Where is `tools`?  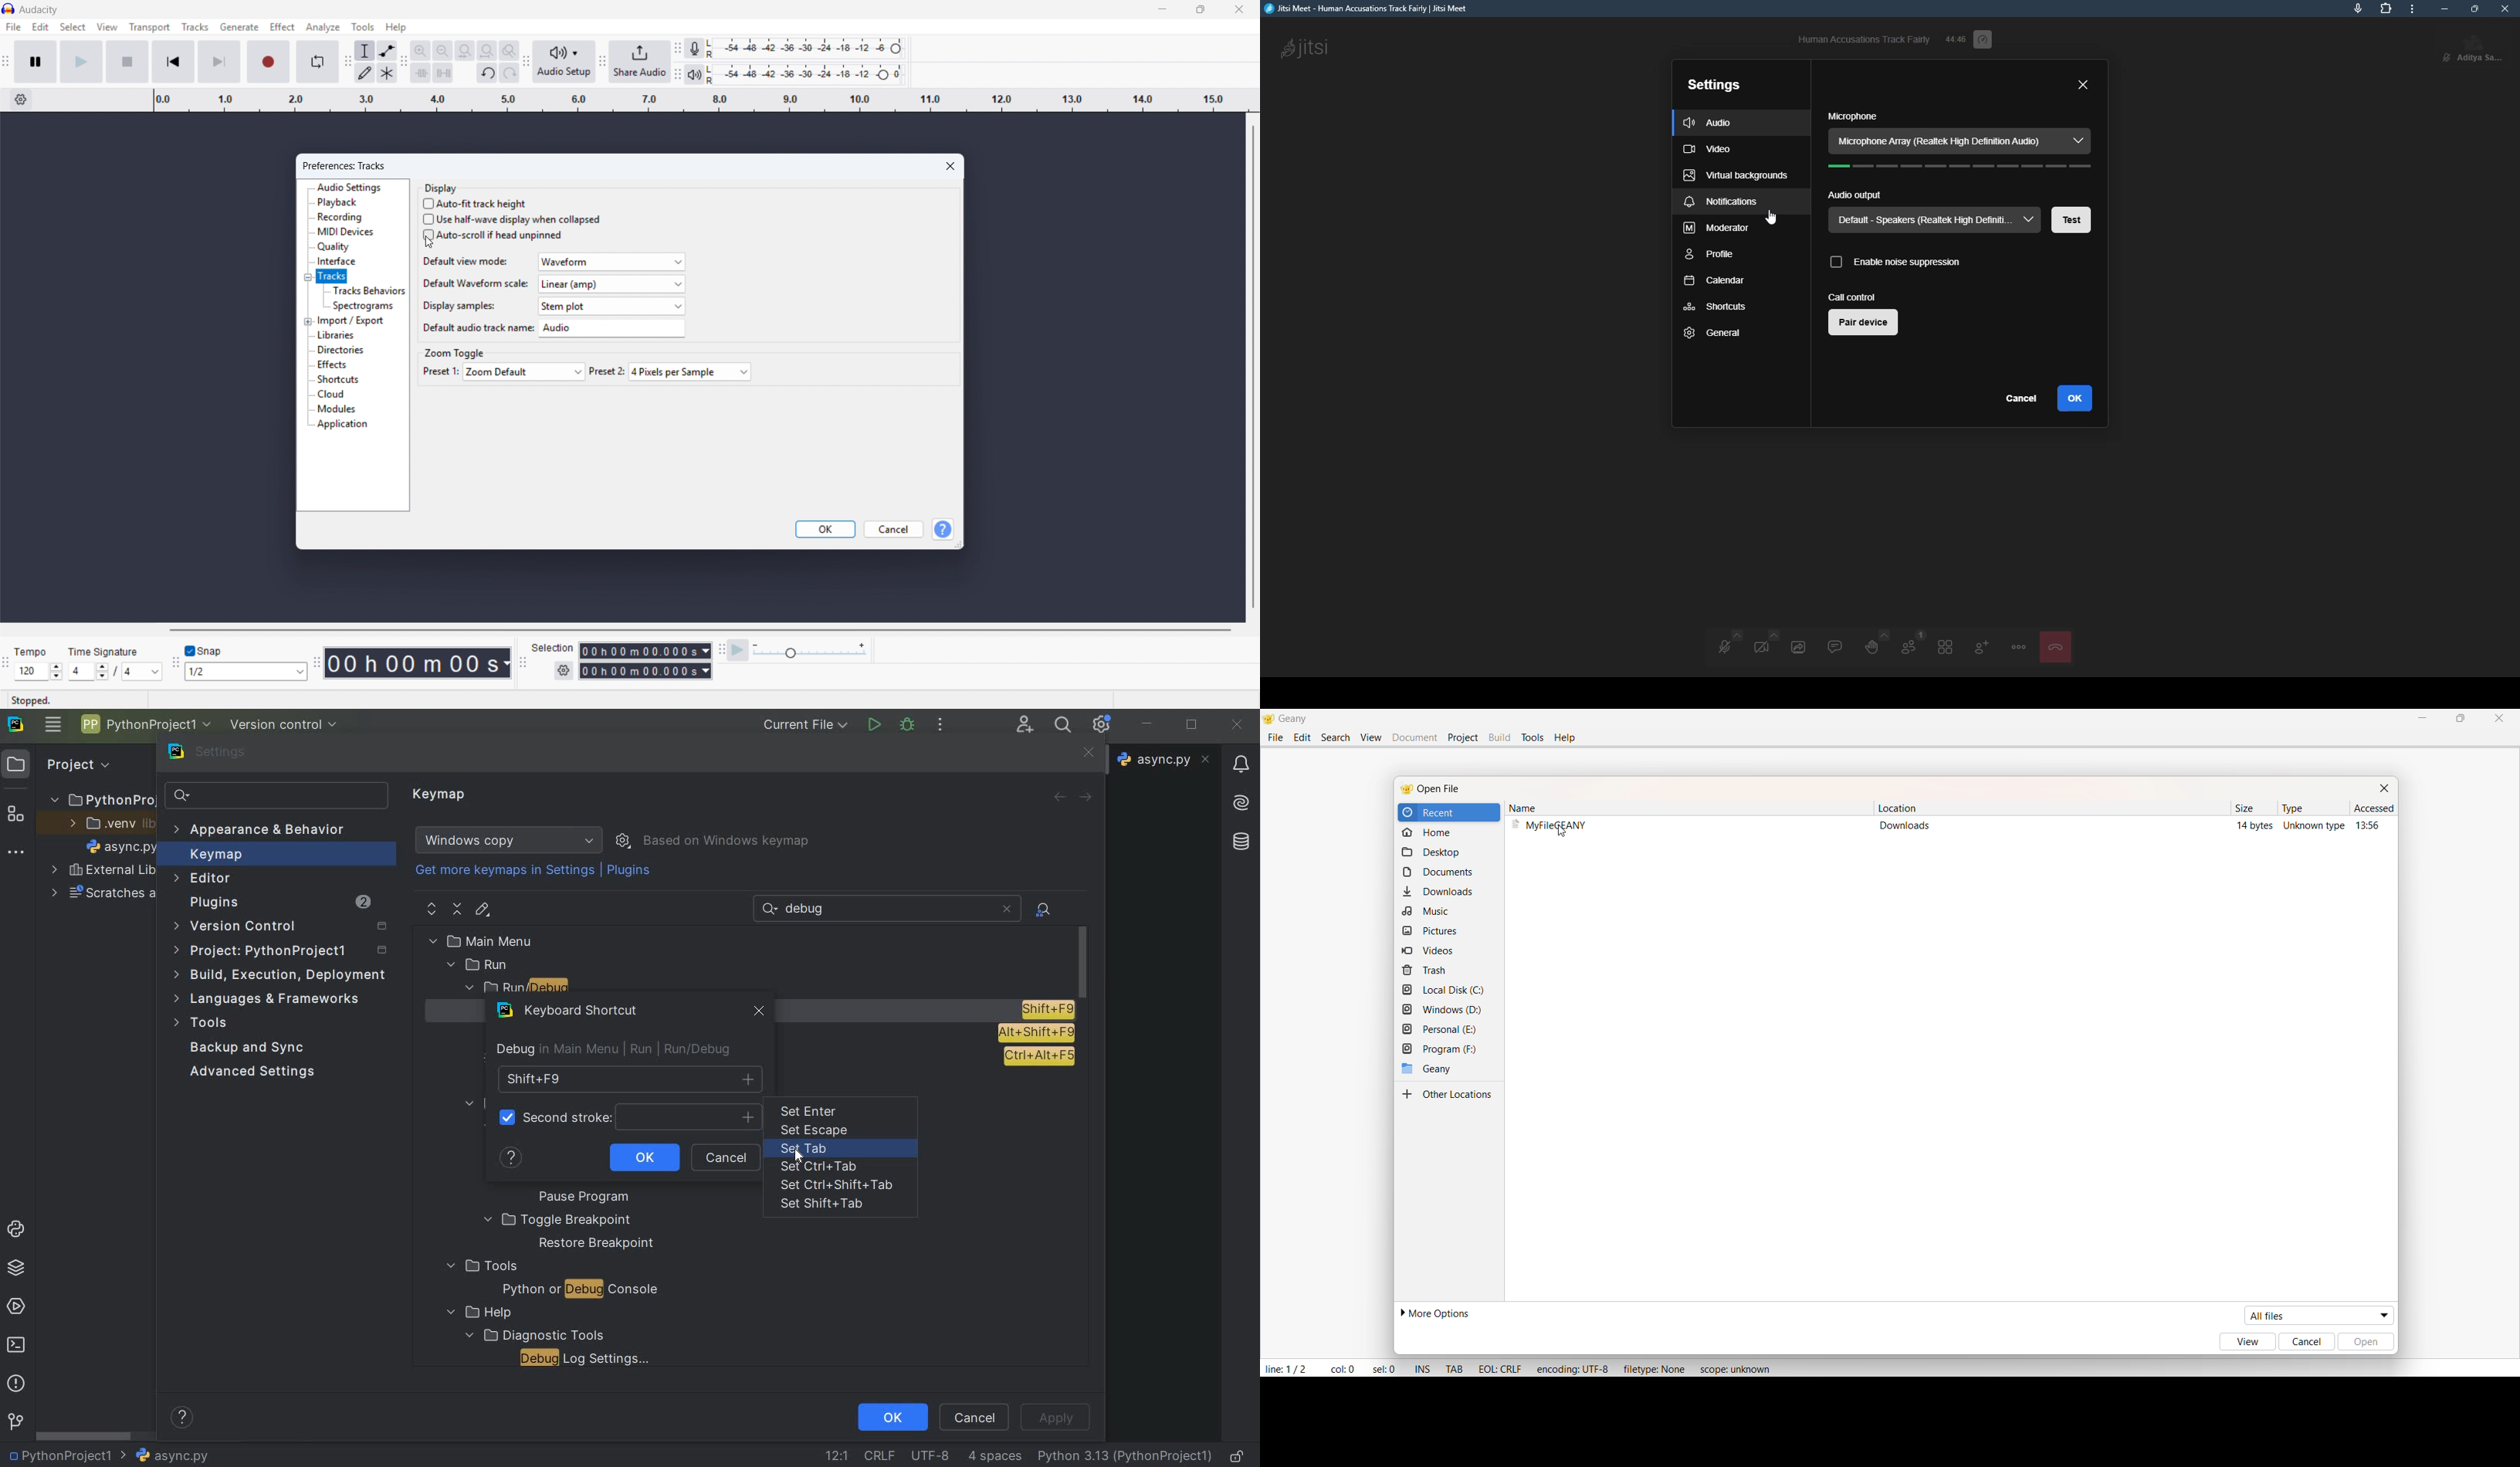
tools is located at coordinates (203, 1025).